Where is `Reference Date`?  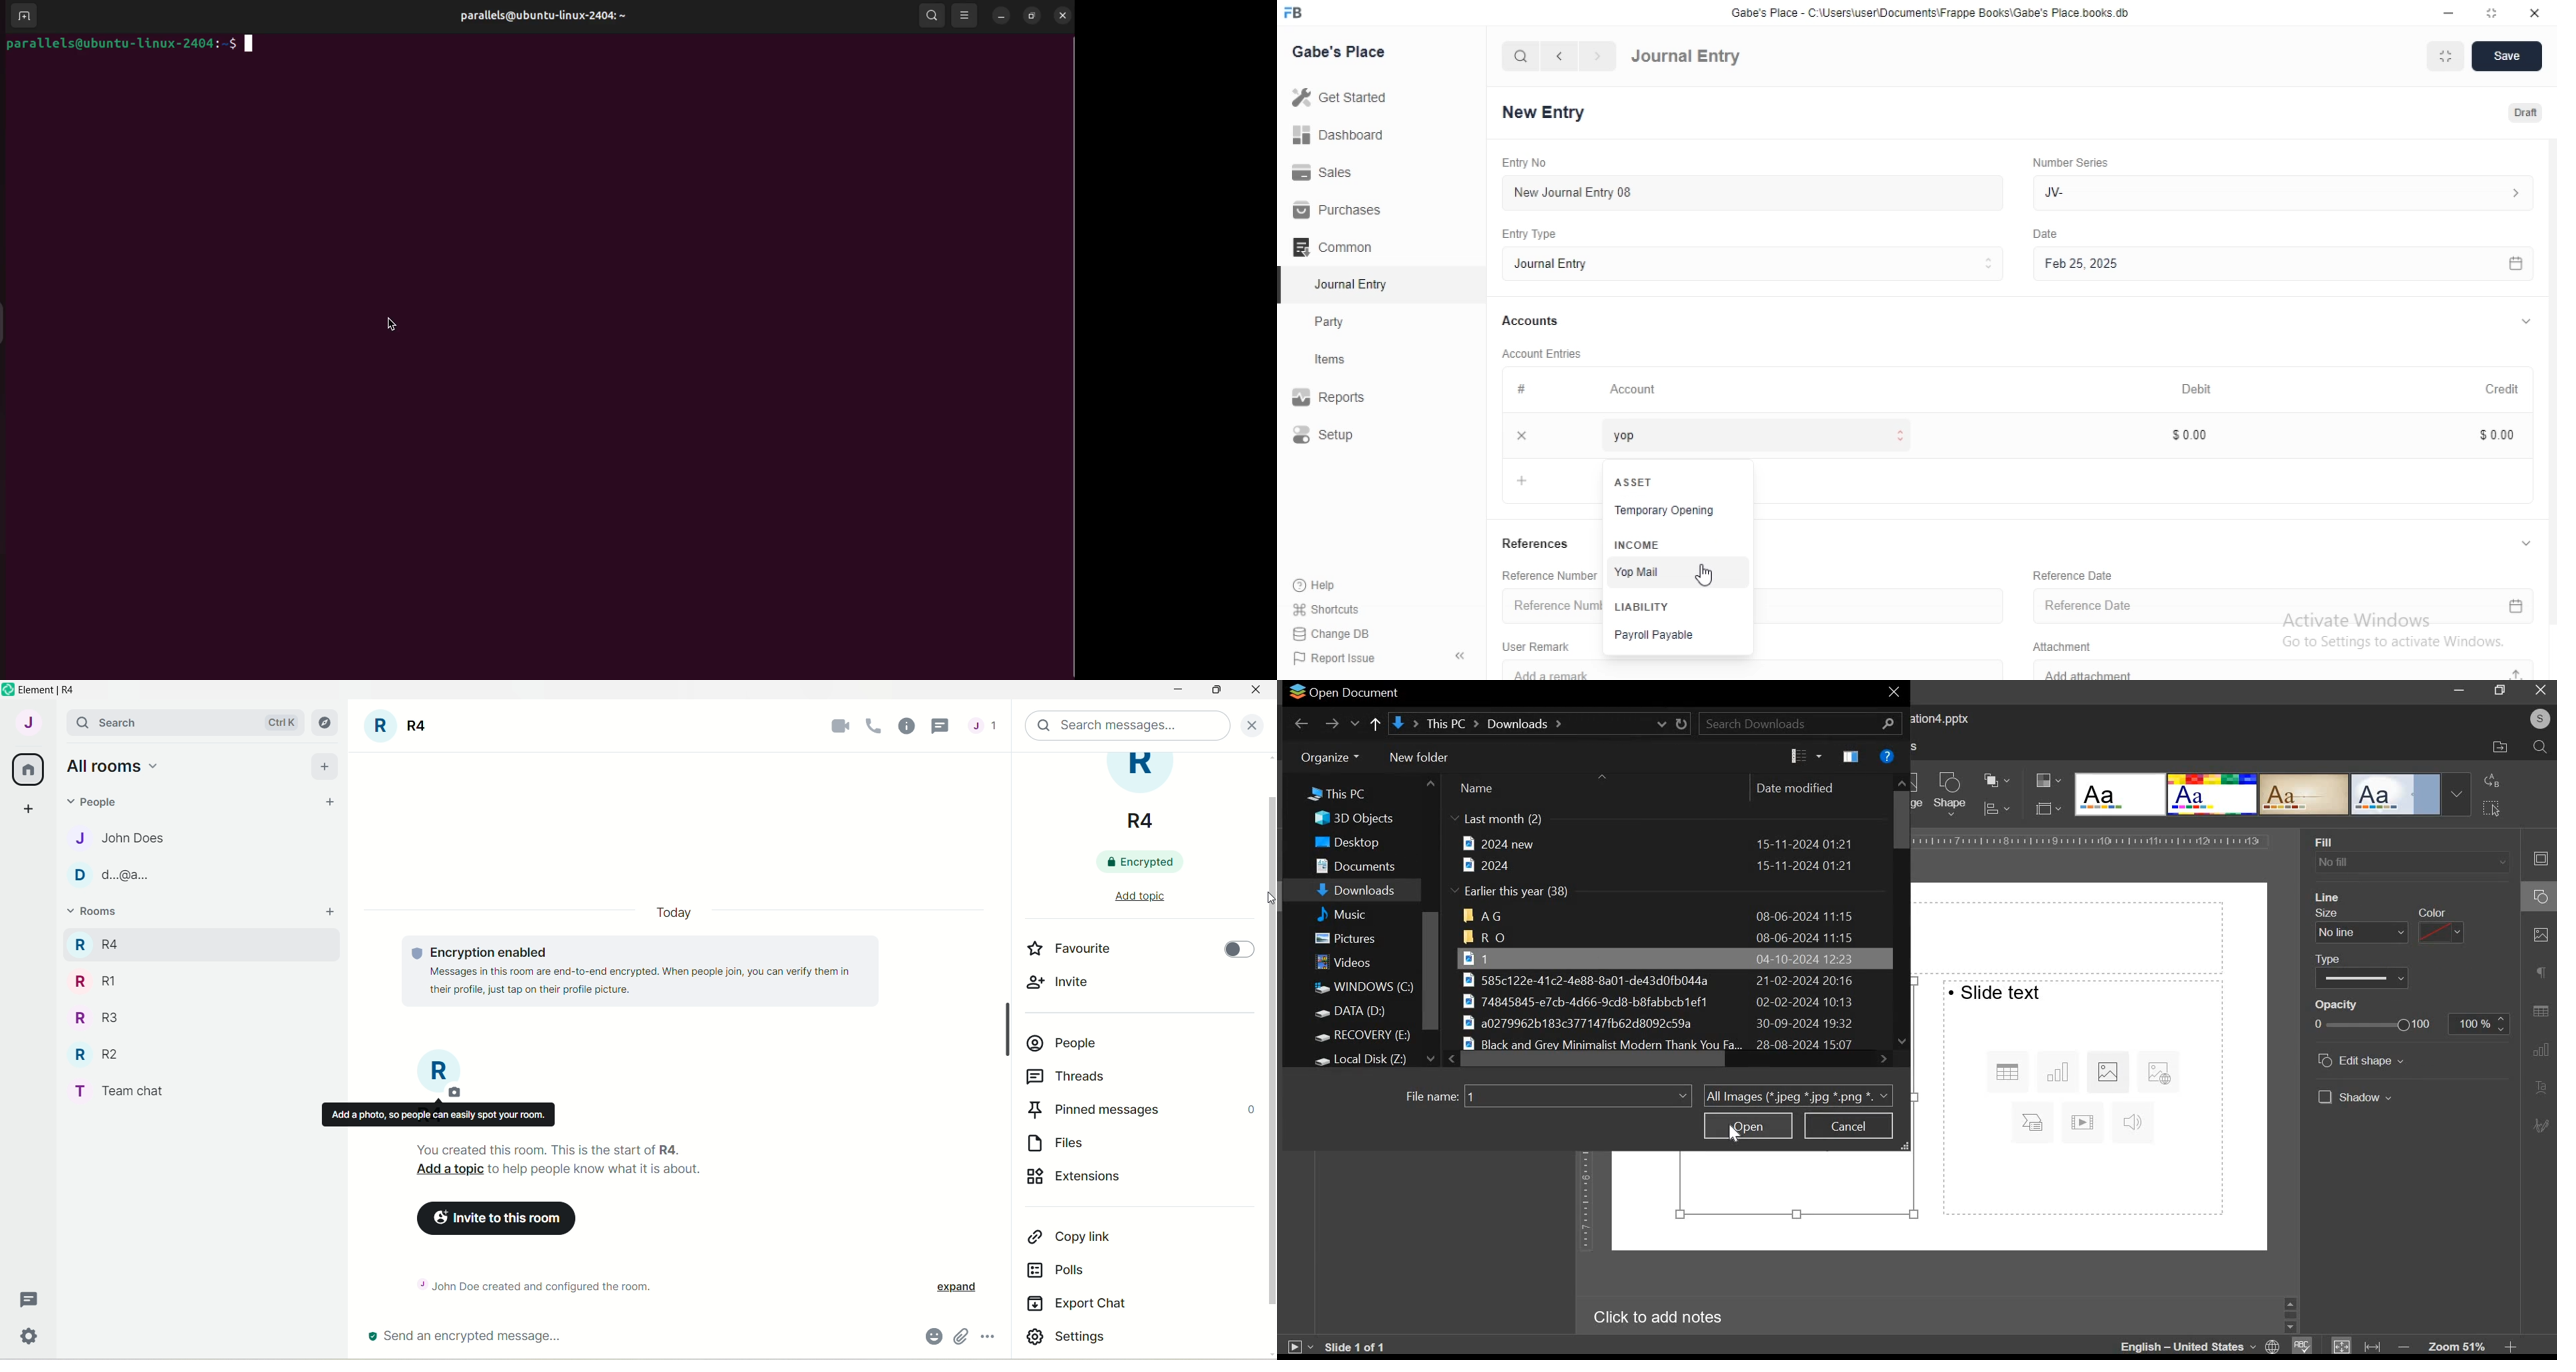 Reference Date is located at coordinates (2070, 574).